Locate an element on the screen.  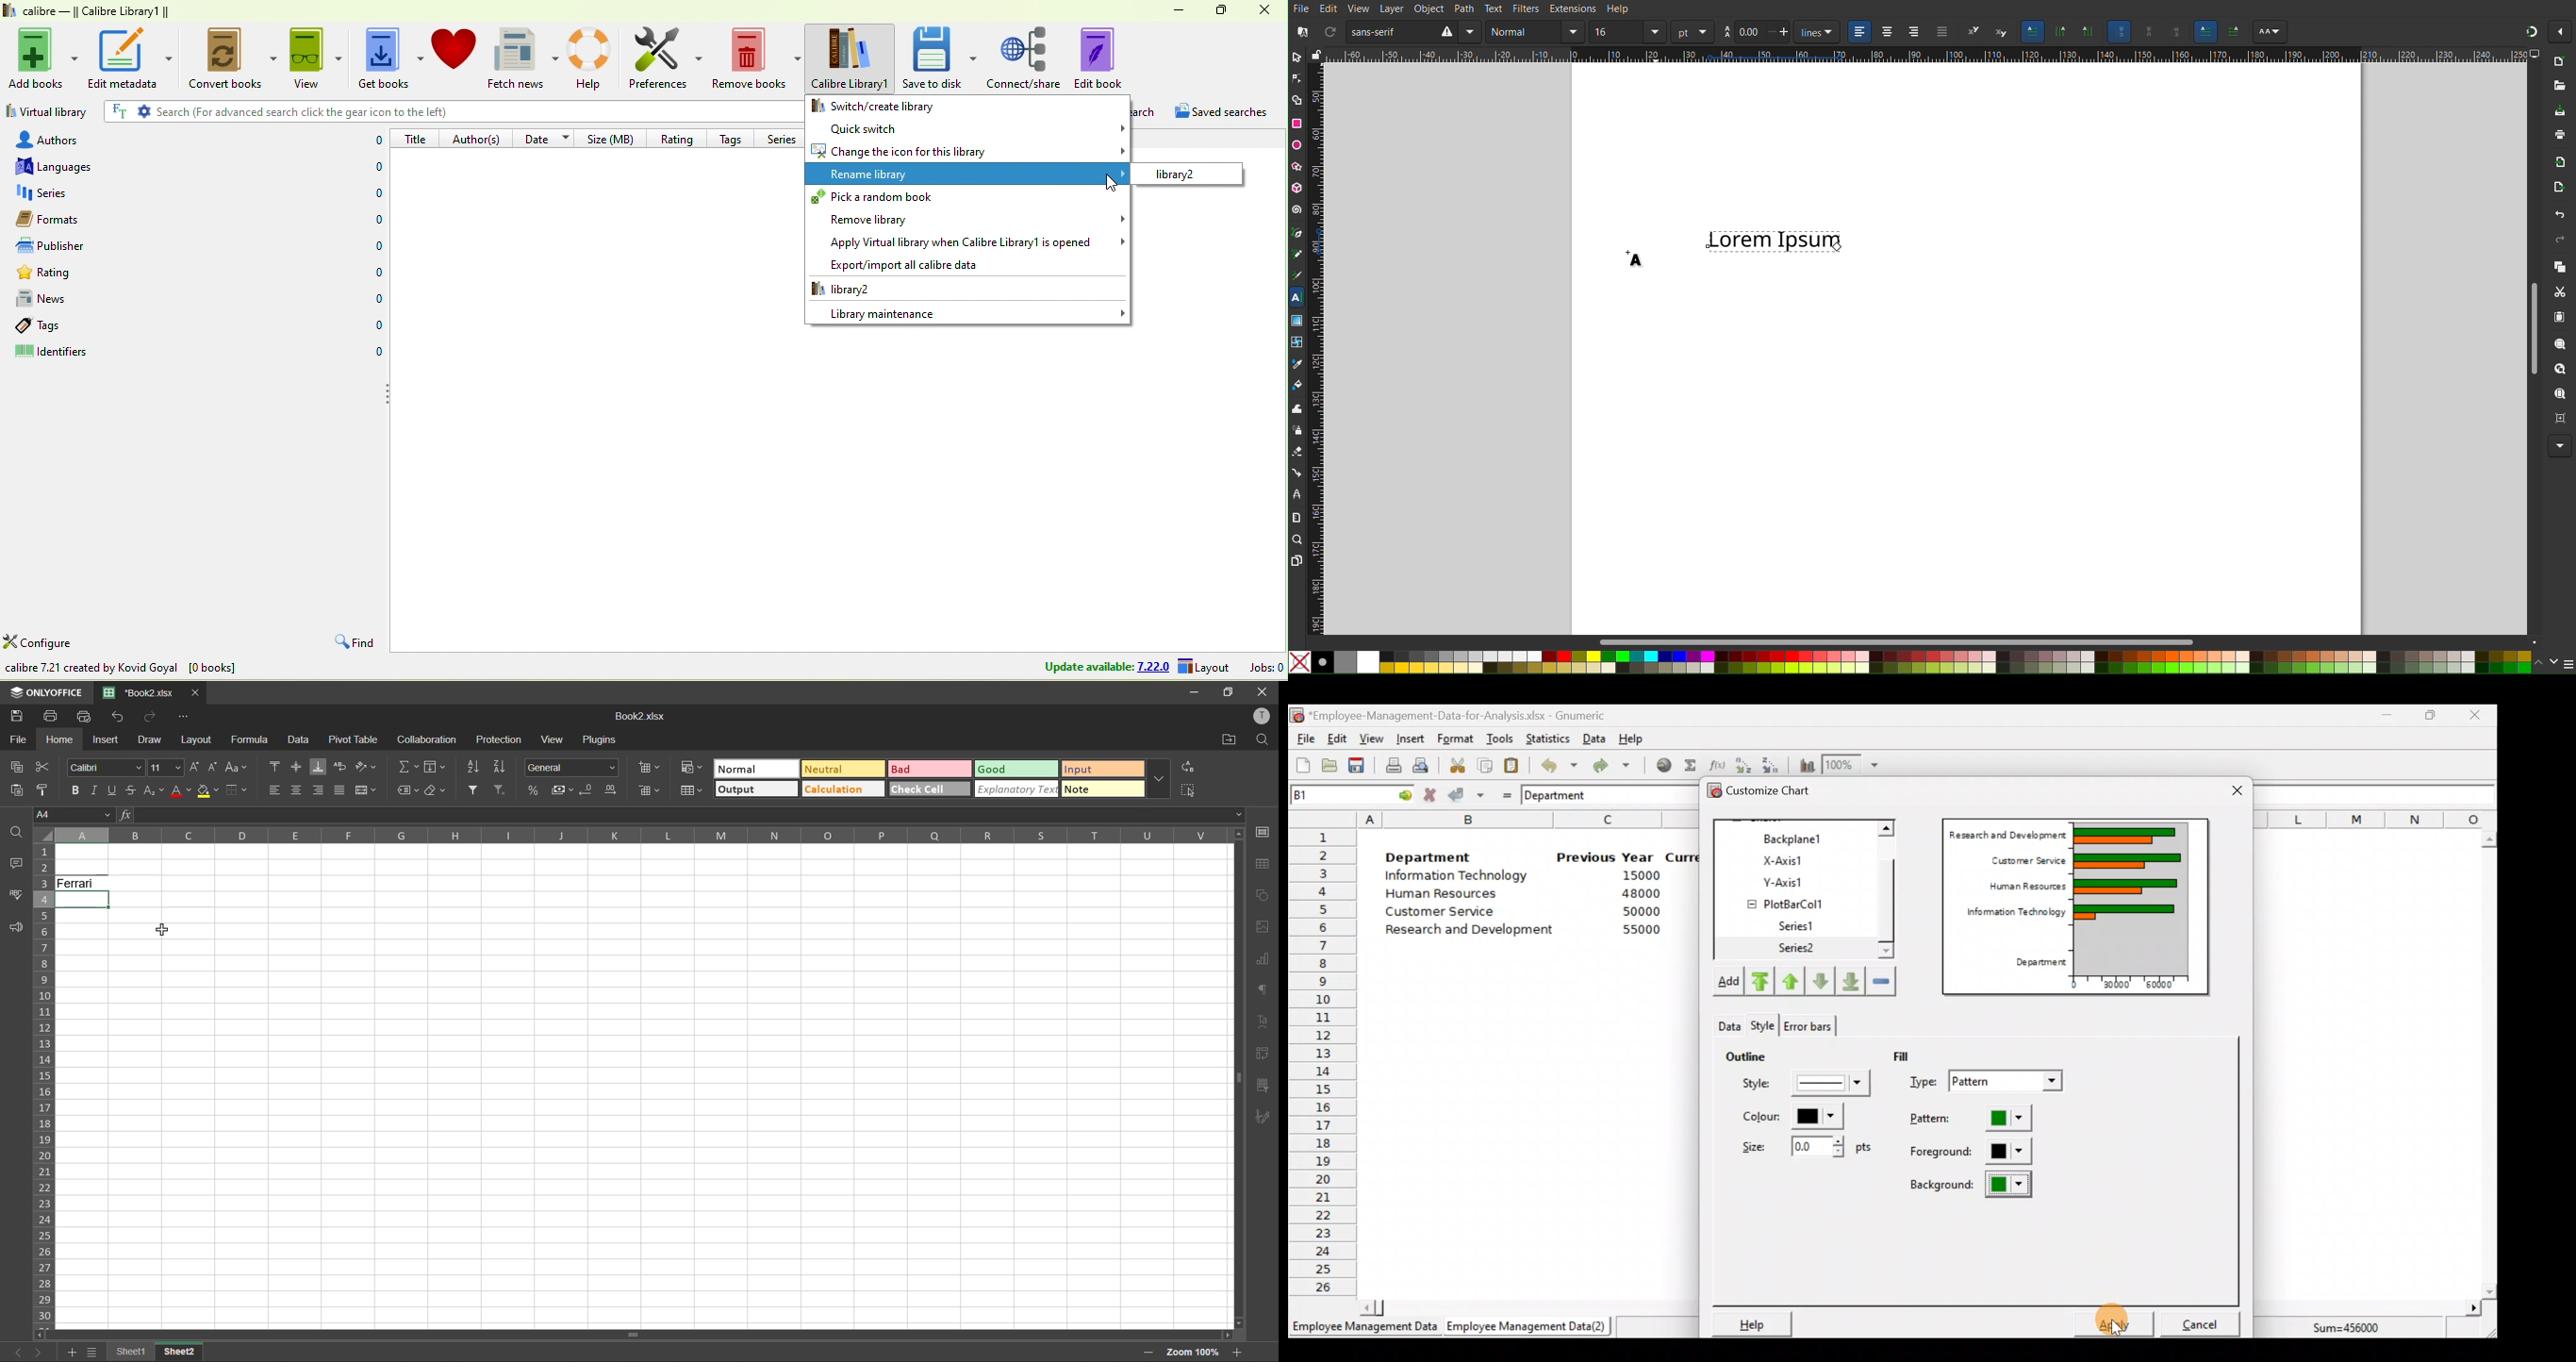
Foreground is located at coordinates (1972, 1152).